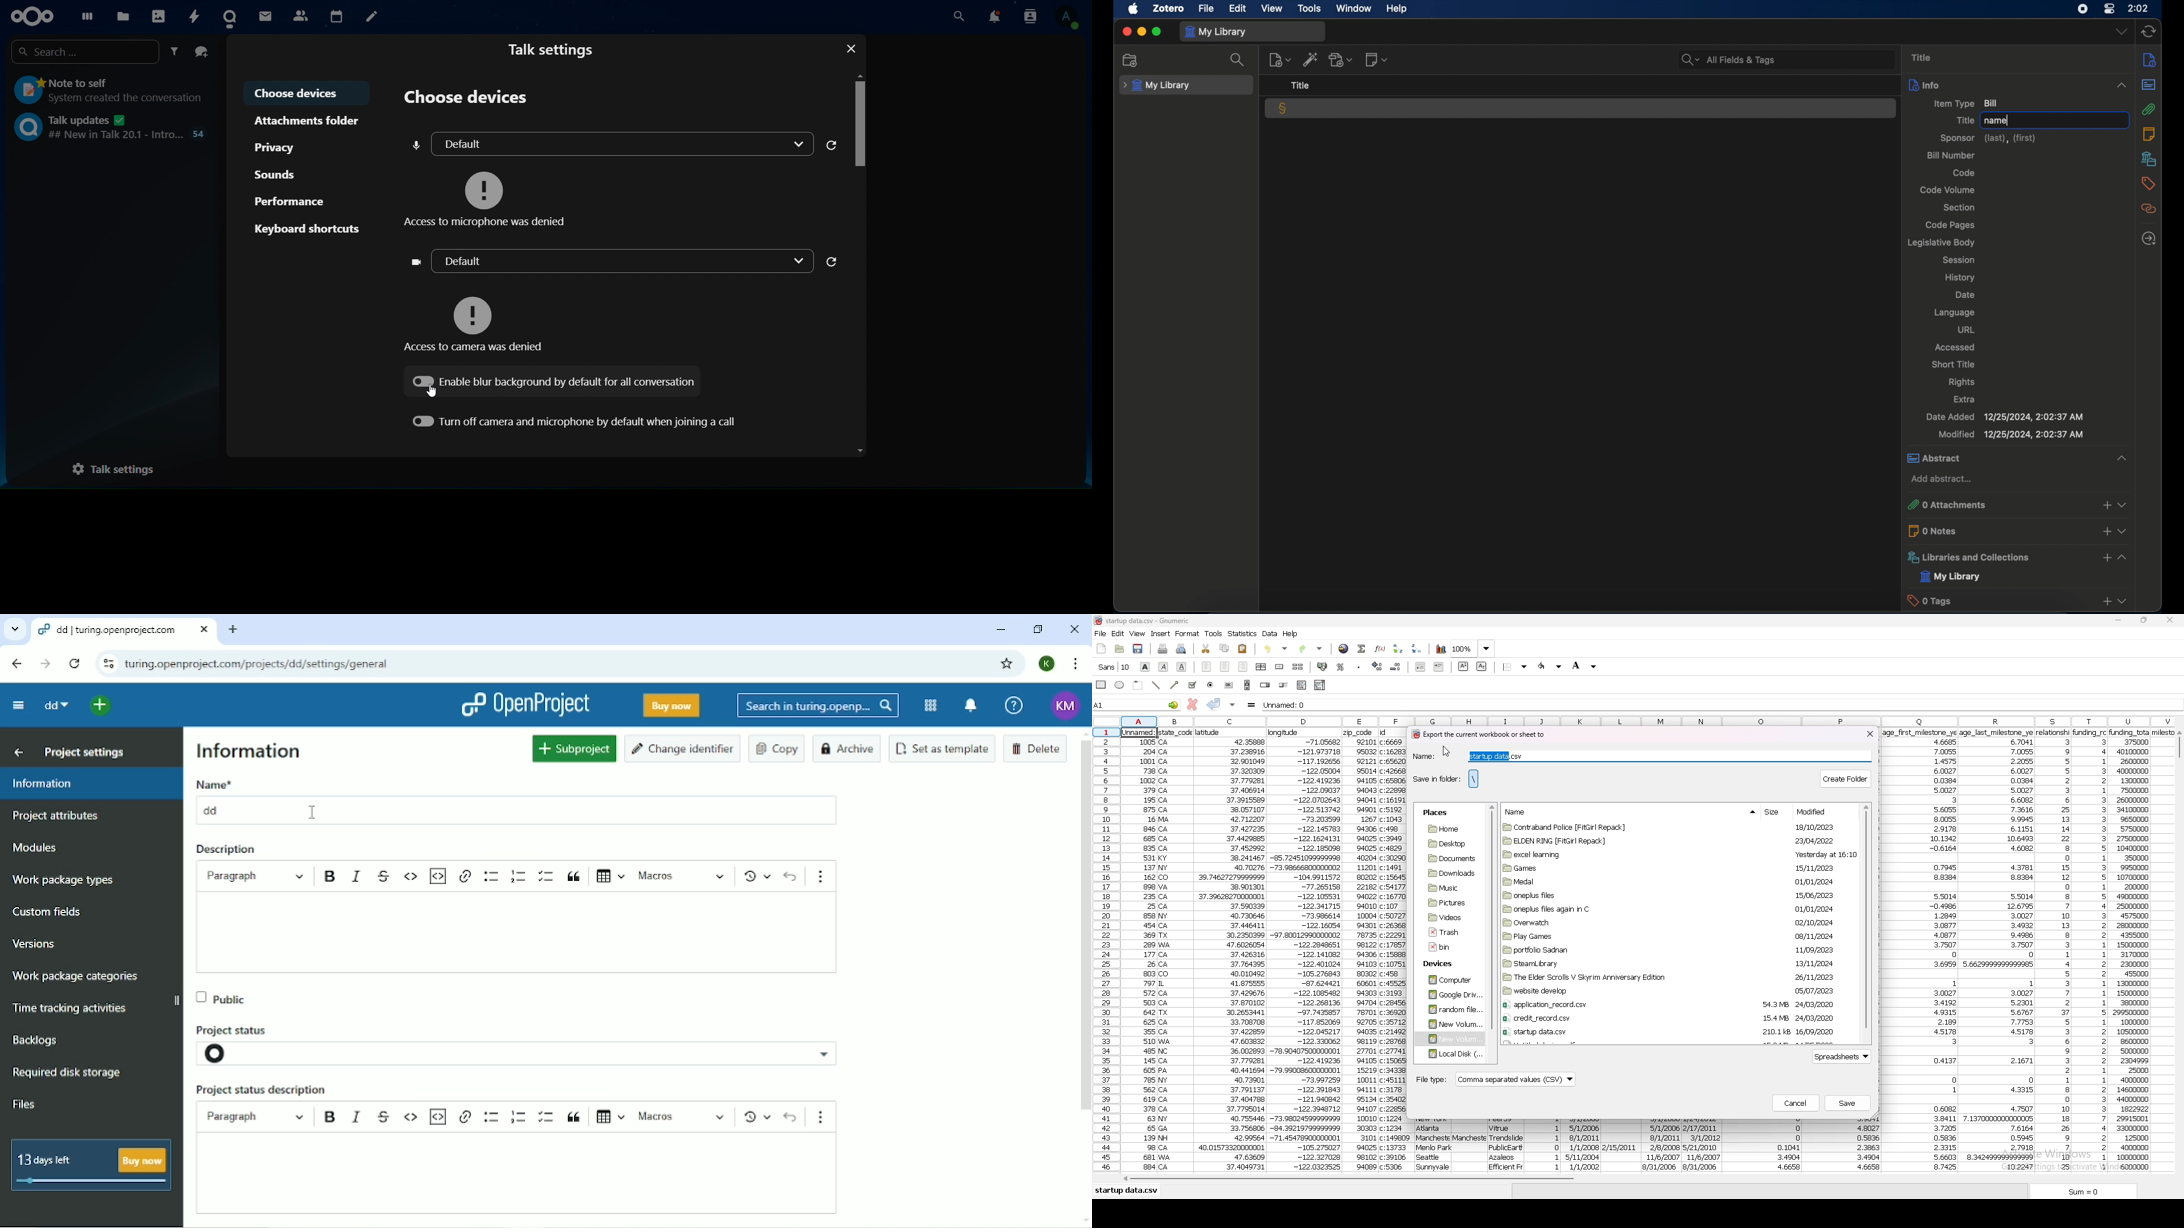 The height and width of the screenshot is (1232, 2184). Describe the element at coordinates (2082, 9) in the screenshot. I see `screen recorder` at that location.